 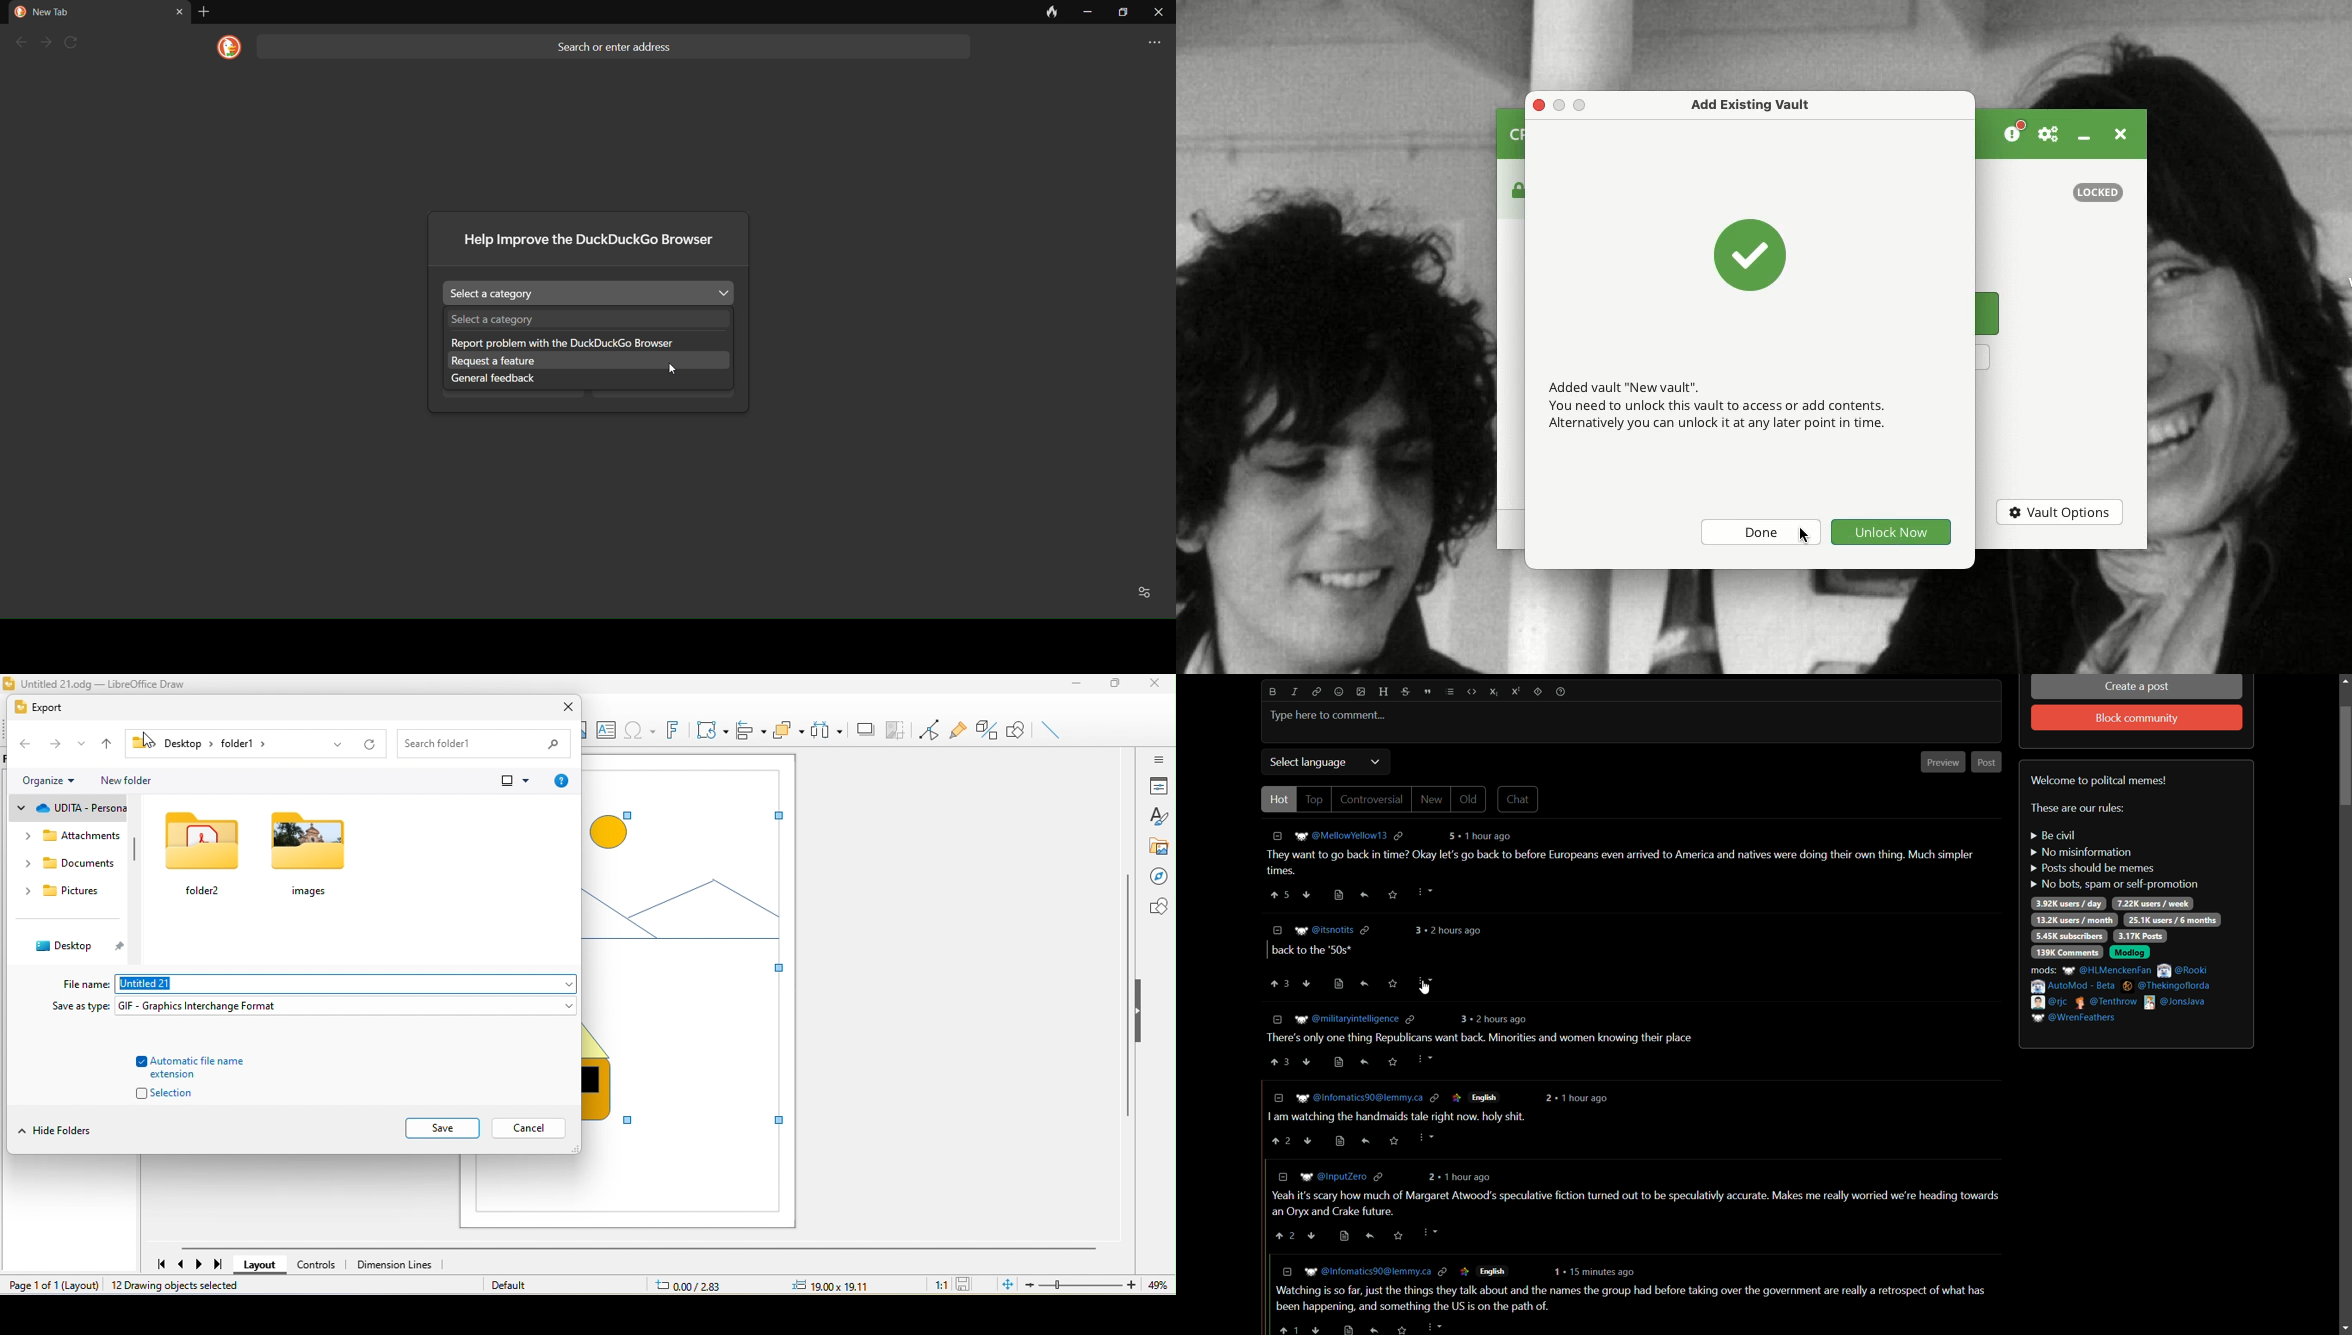 I want to click on Close, so click(x=1537, y=105).